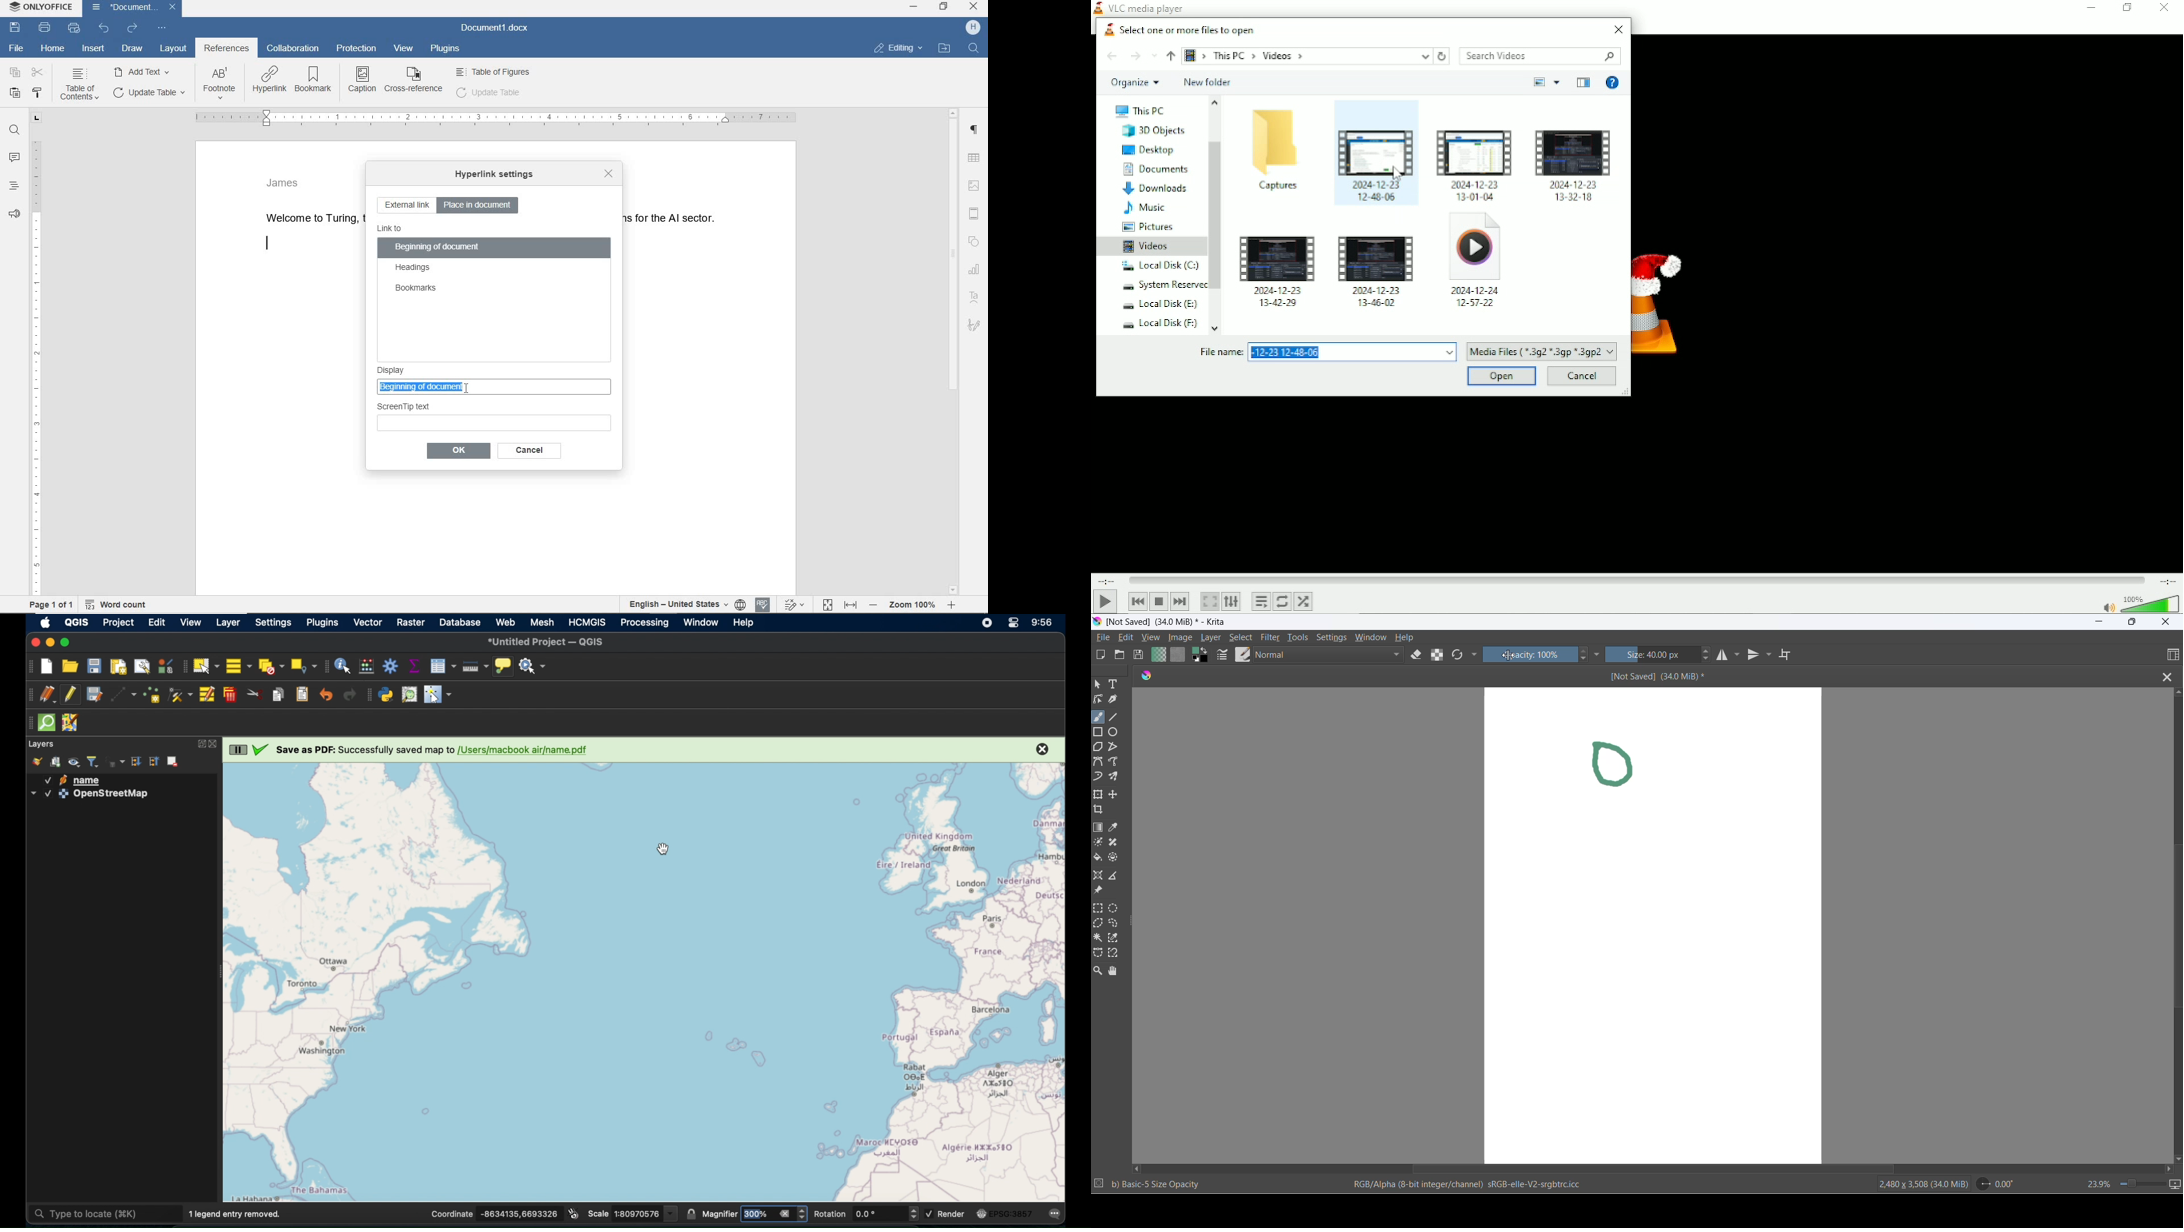 Image resolution: width=2184 pixels, height=1232 pixels. Describe the element at coordinates (1100, 1184) in the screenshot. I see `selection setting` at that location.